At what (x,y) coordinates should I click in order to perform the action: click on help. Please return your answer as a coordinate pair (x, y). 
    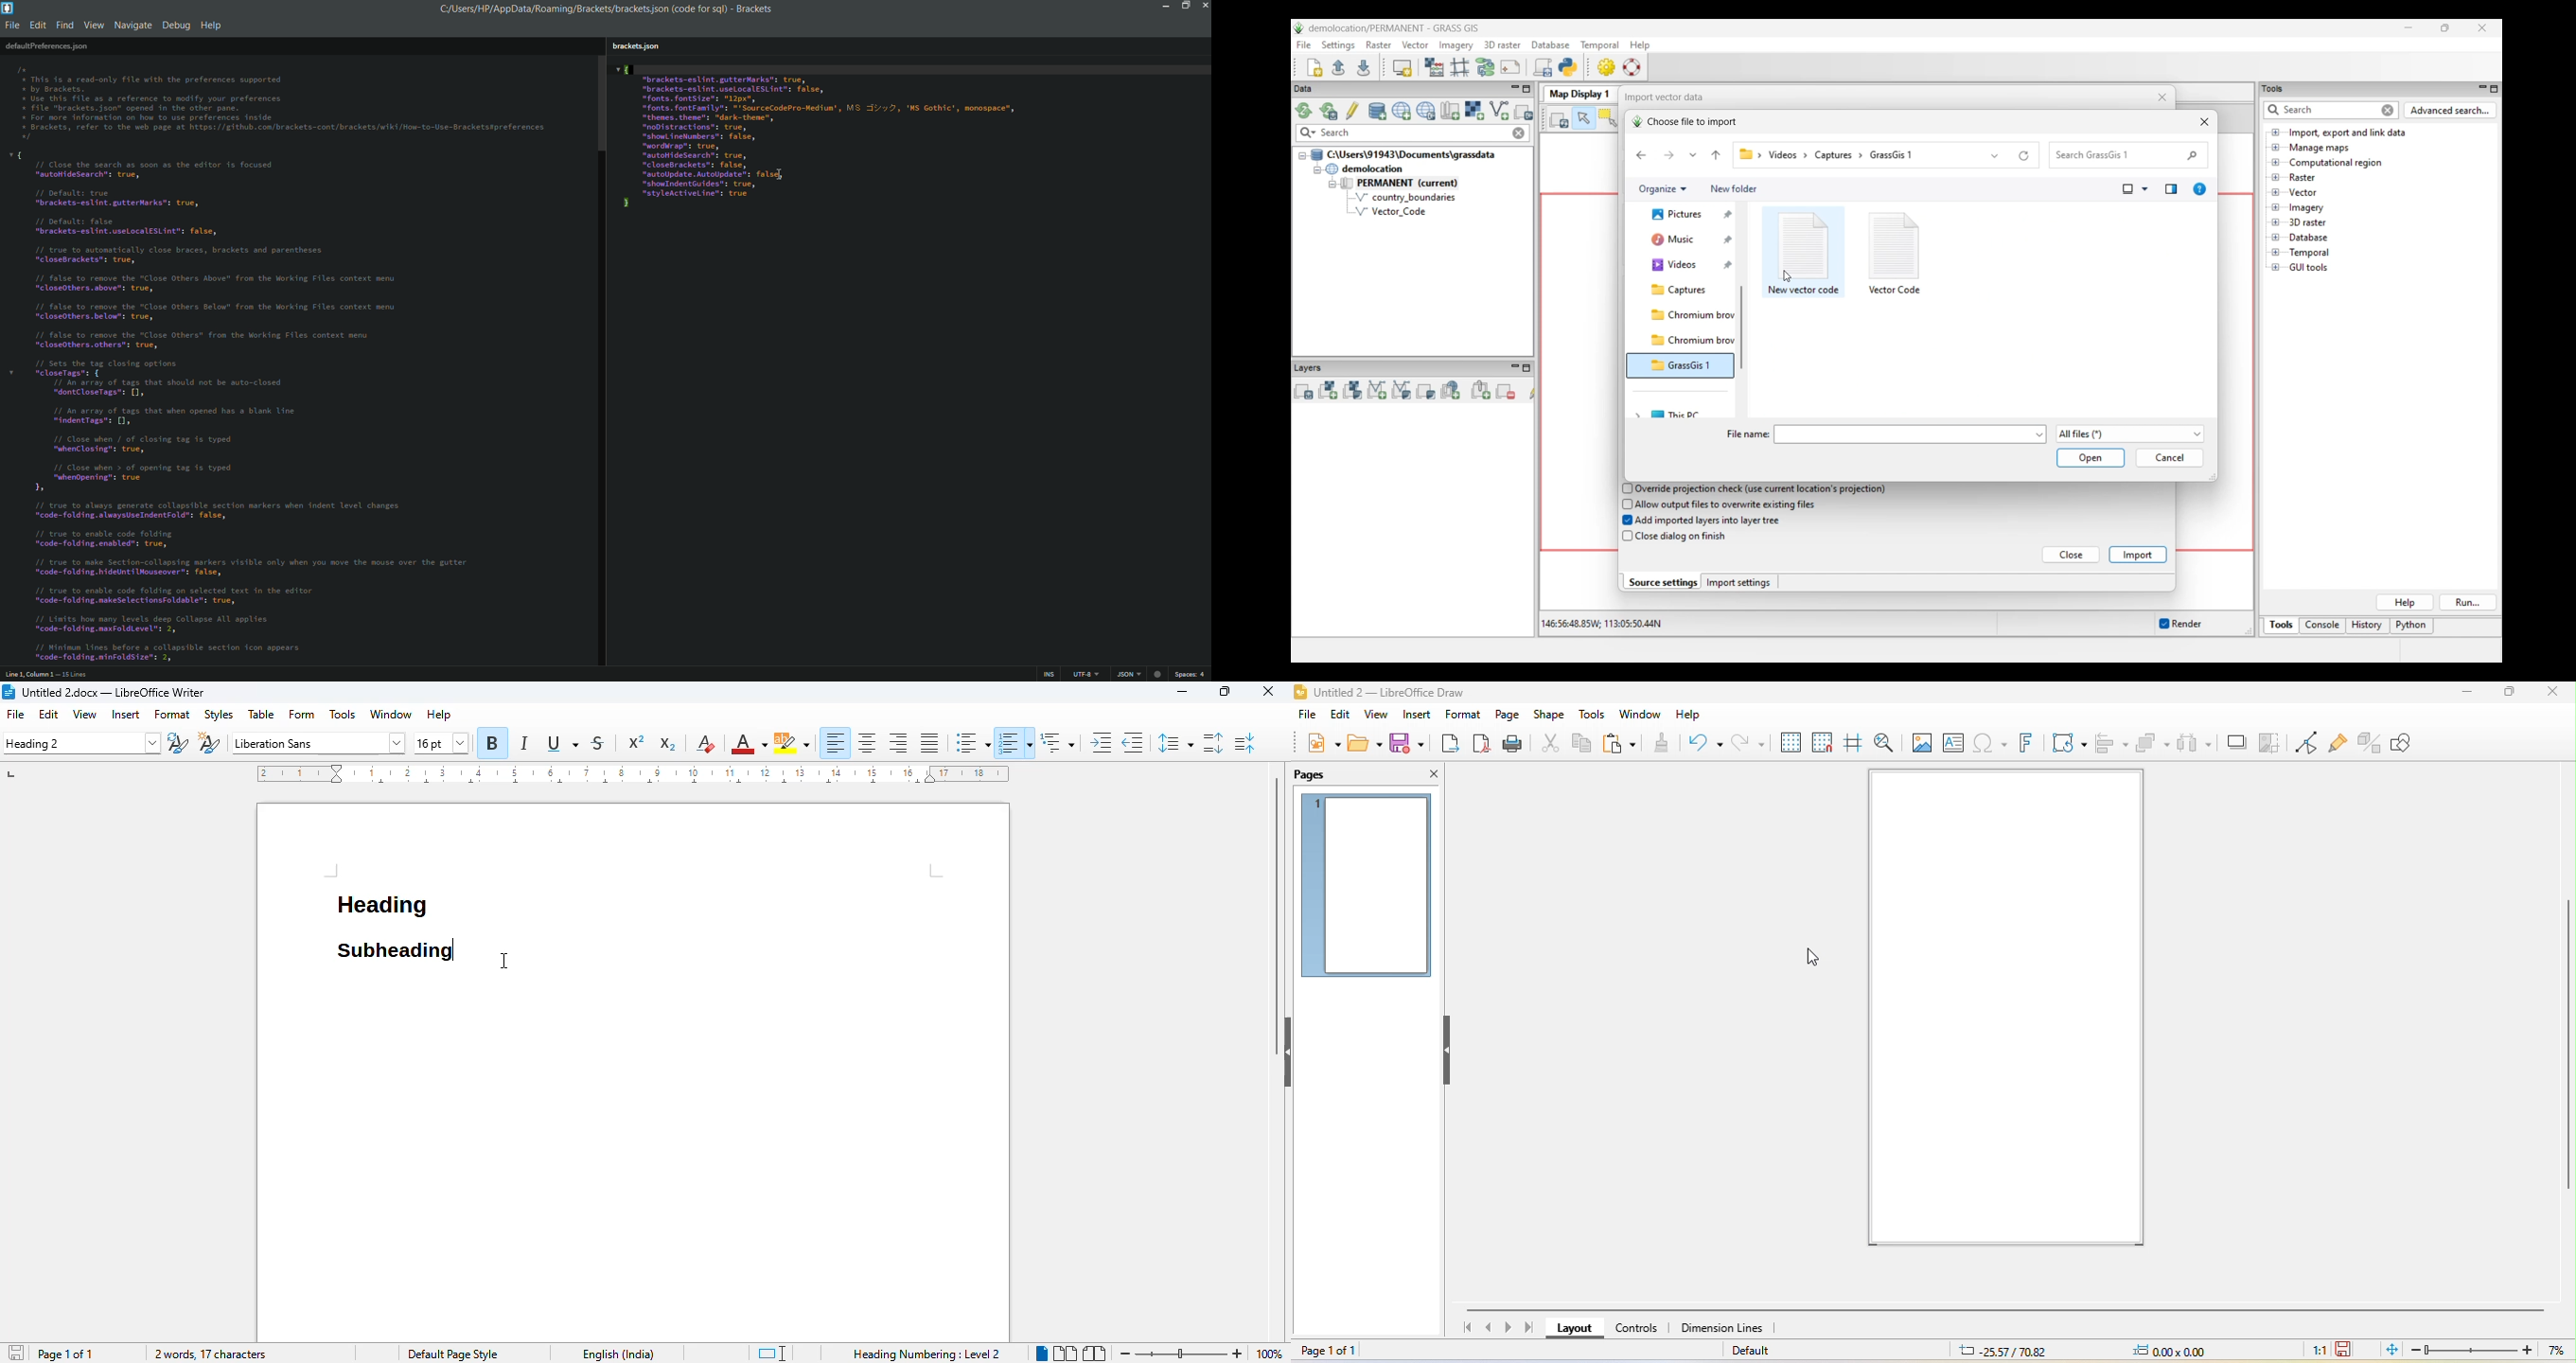
    Looking at the image, I should click on (440, 715).